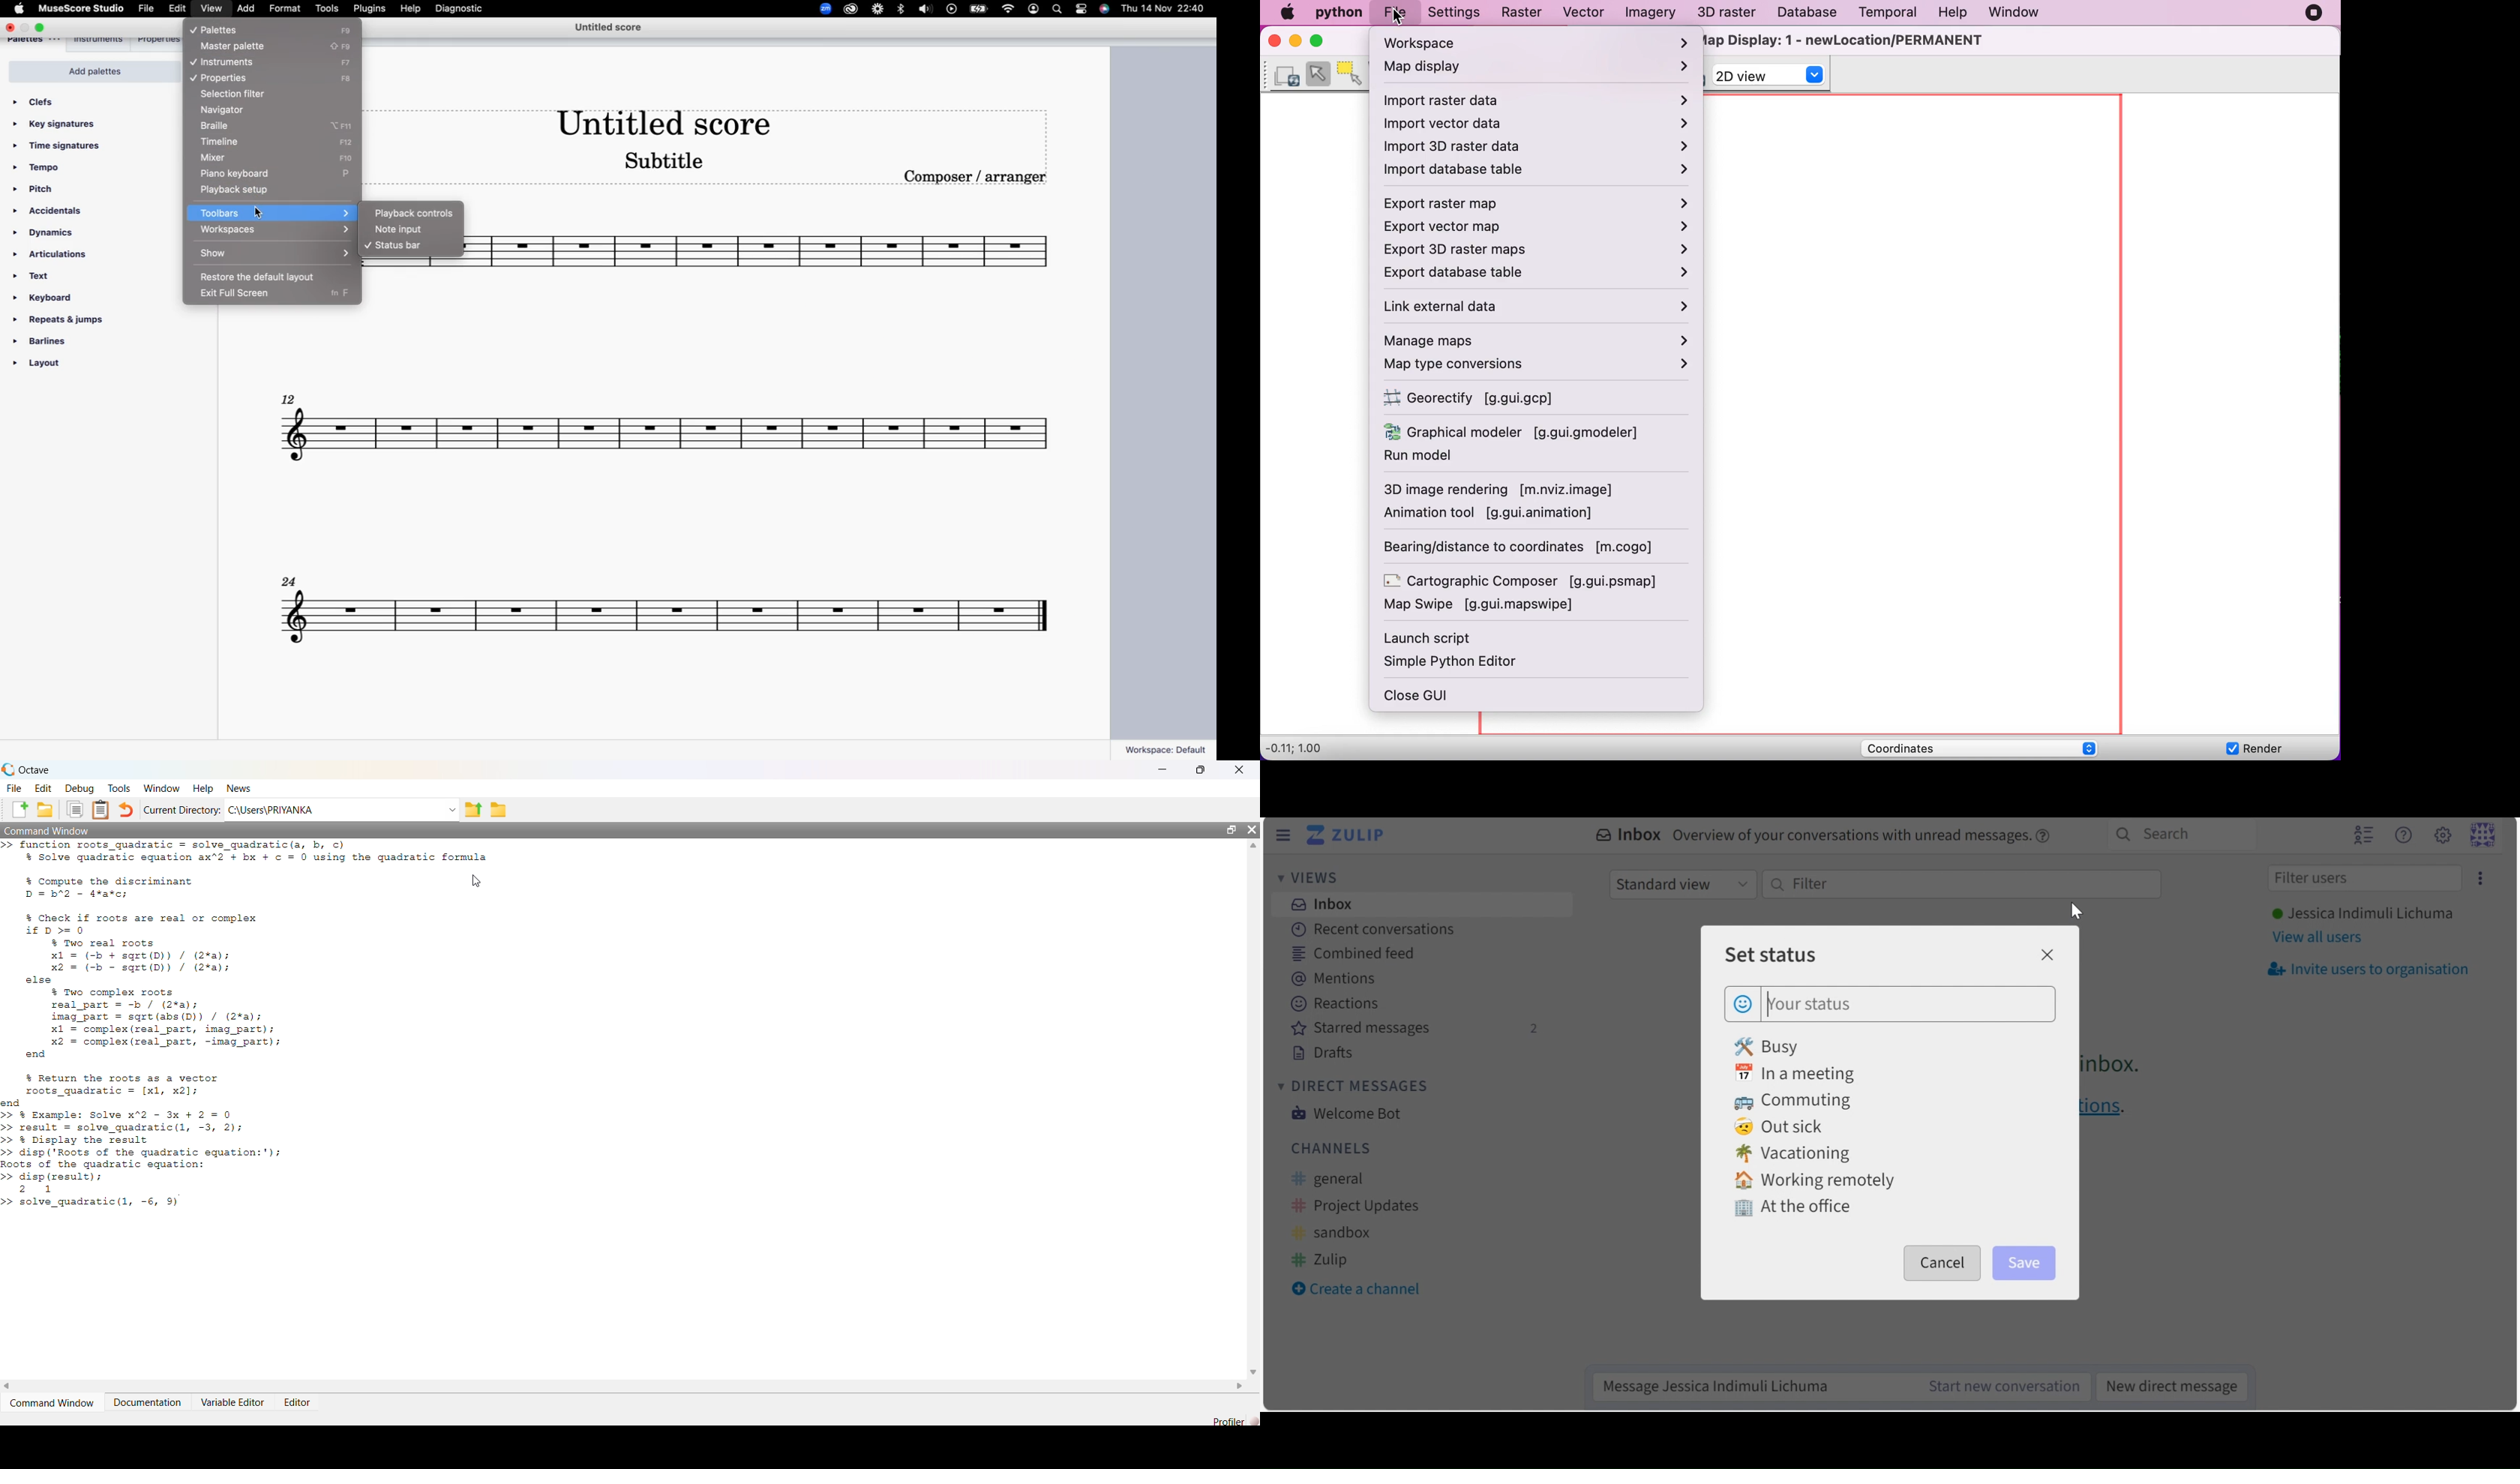  Describe the element at coordinates (979, 181) in the screenshot. I see `composer / arranger` at that location.